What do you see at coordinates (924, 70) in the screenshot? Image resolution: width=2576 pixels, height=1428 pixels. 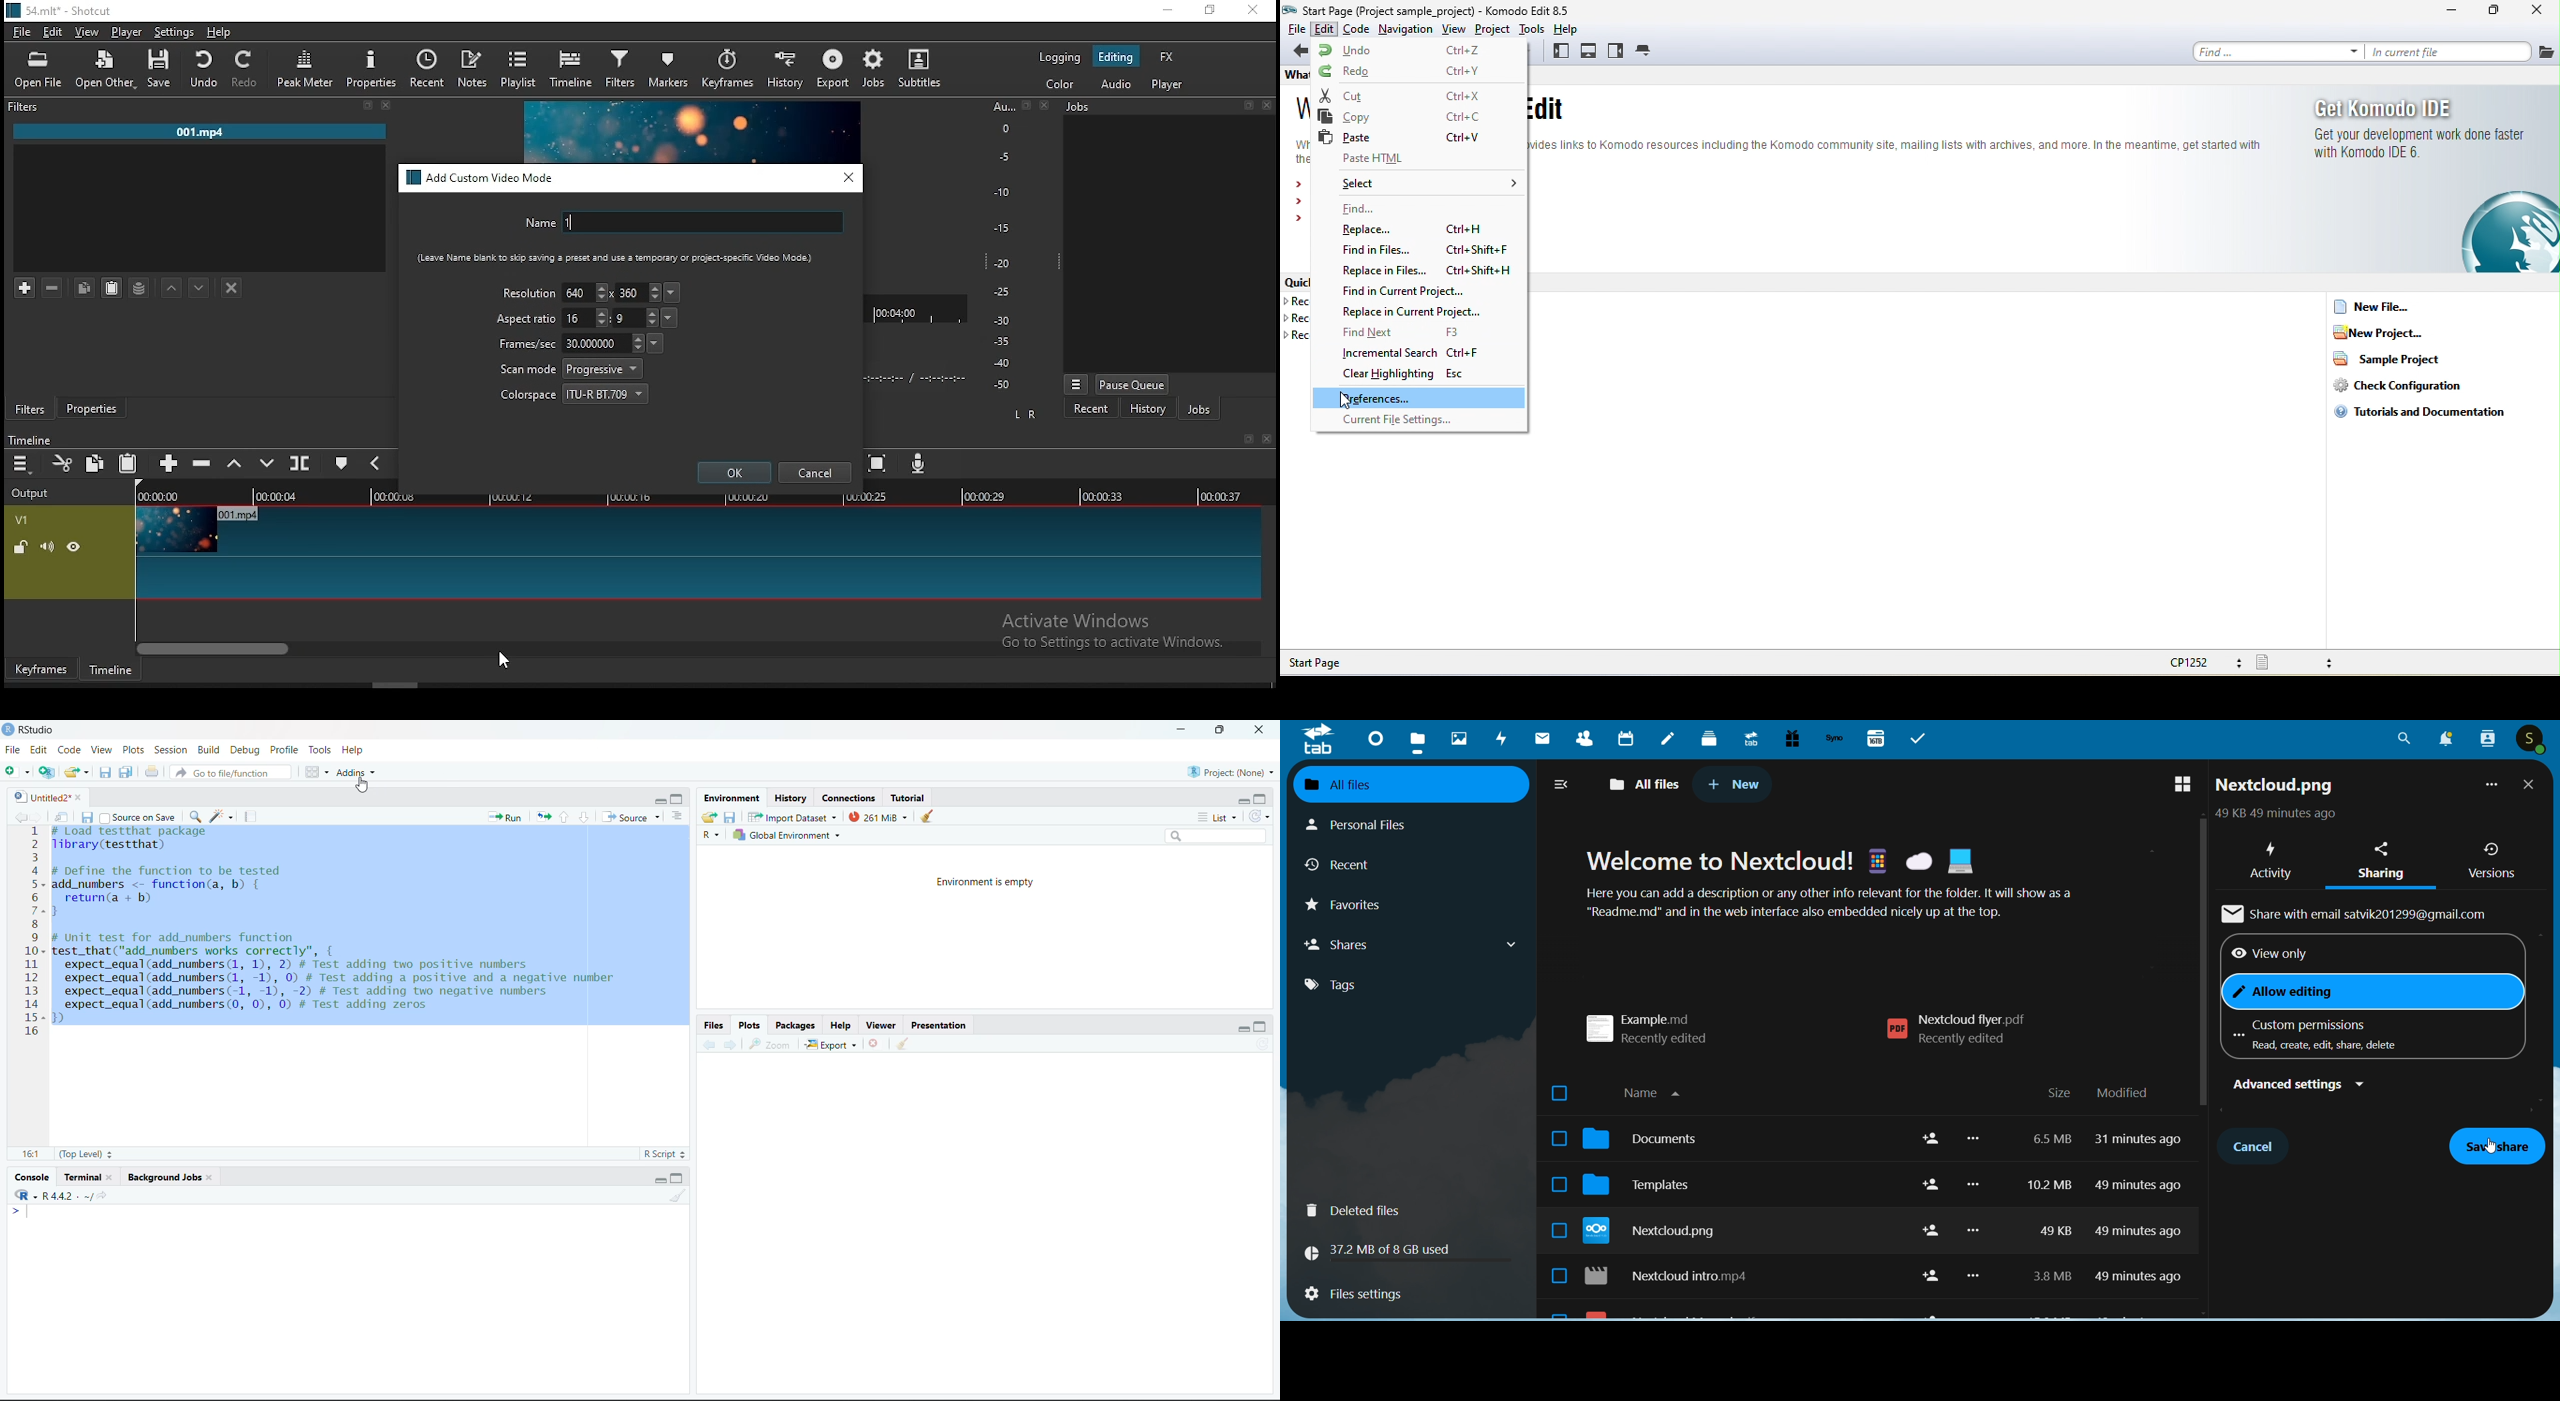 I see `subtitles` at bounding box center [924, 70].